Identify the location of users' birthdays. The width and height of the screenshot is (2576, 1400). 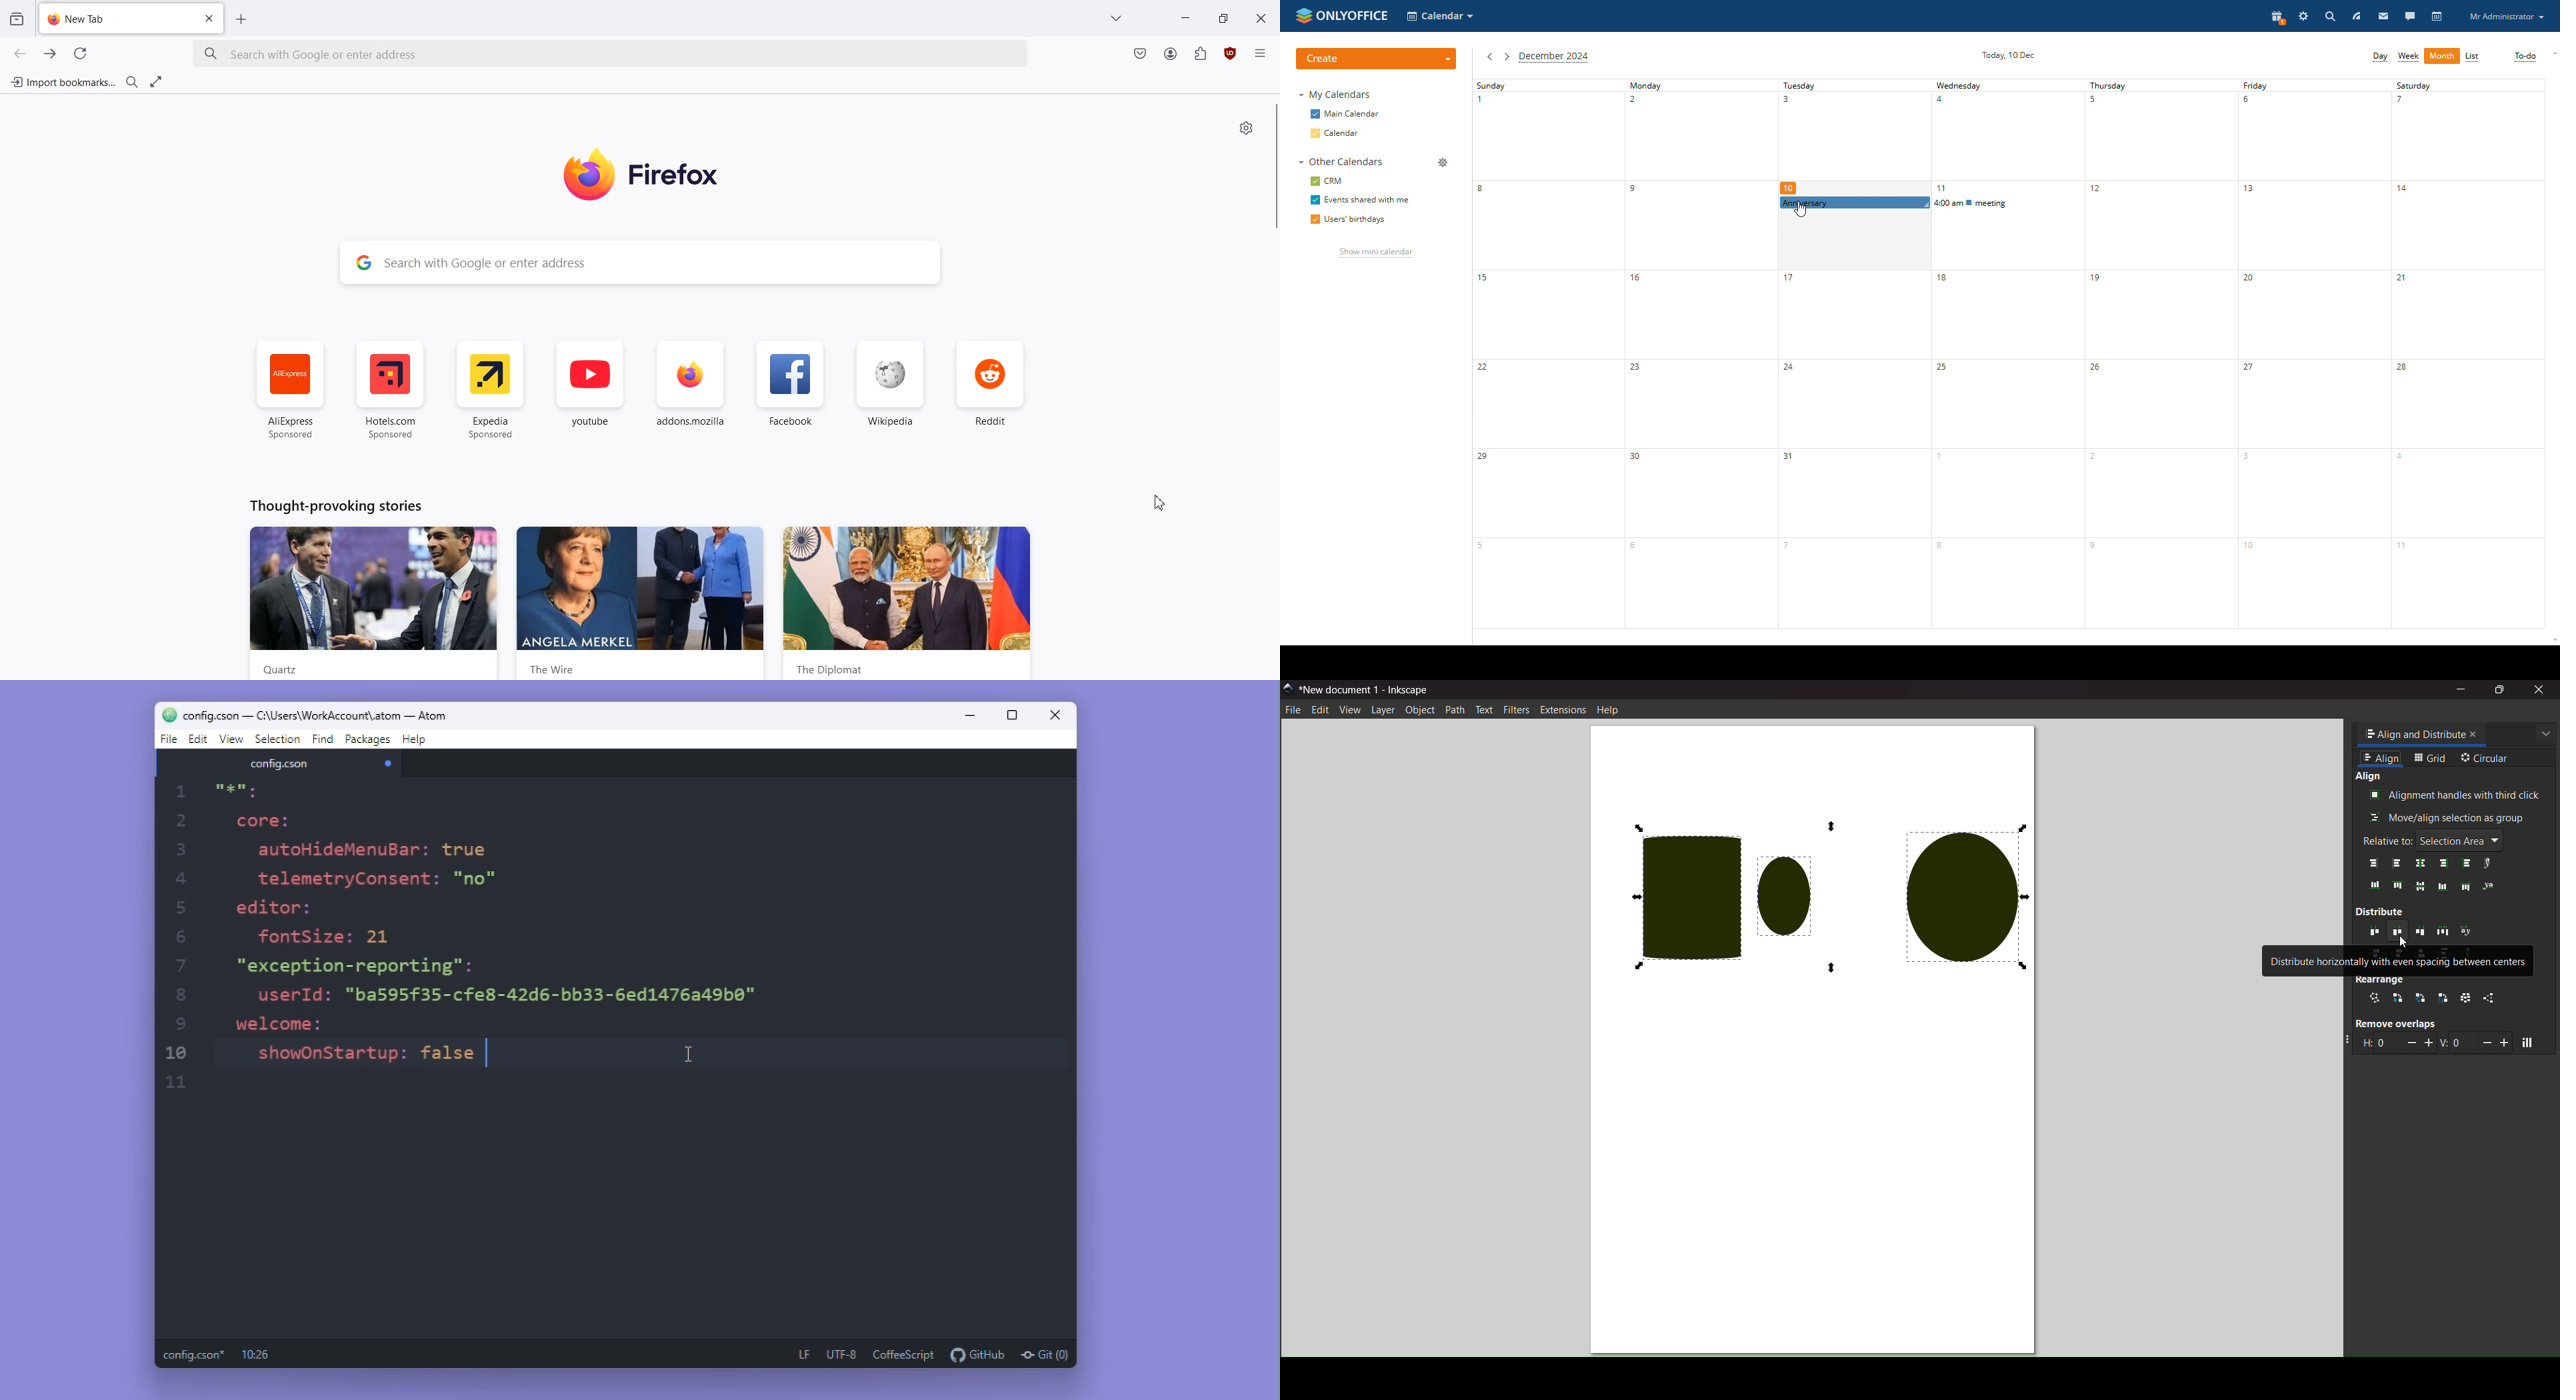
(1347, 221).